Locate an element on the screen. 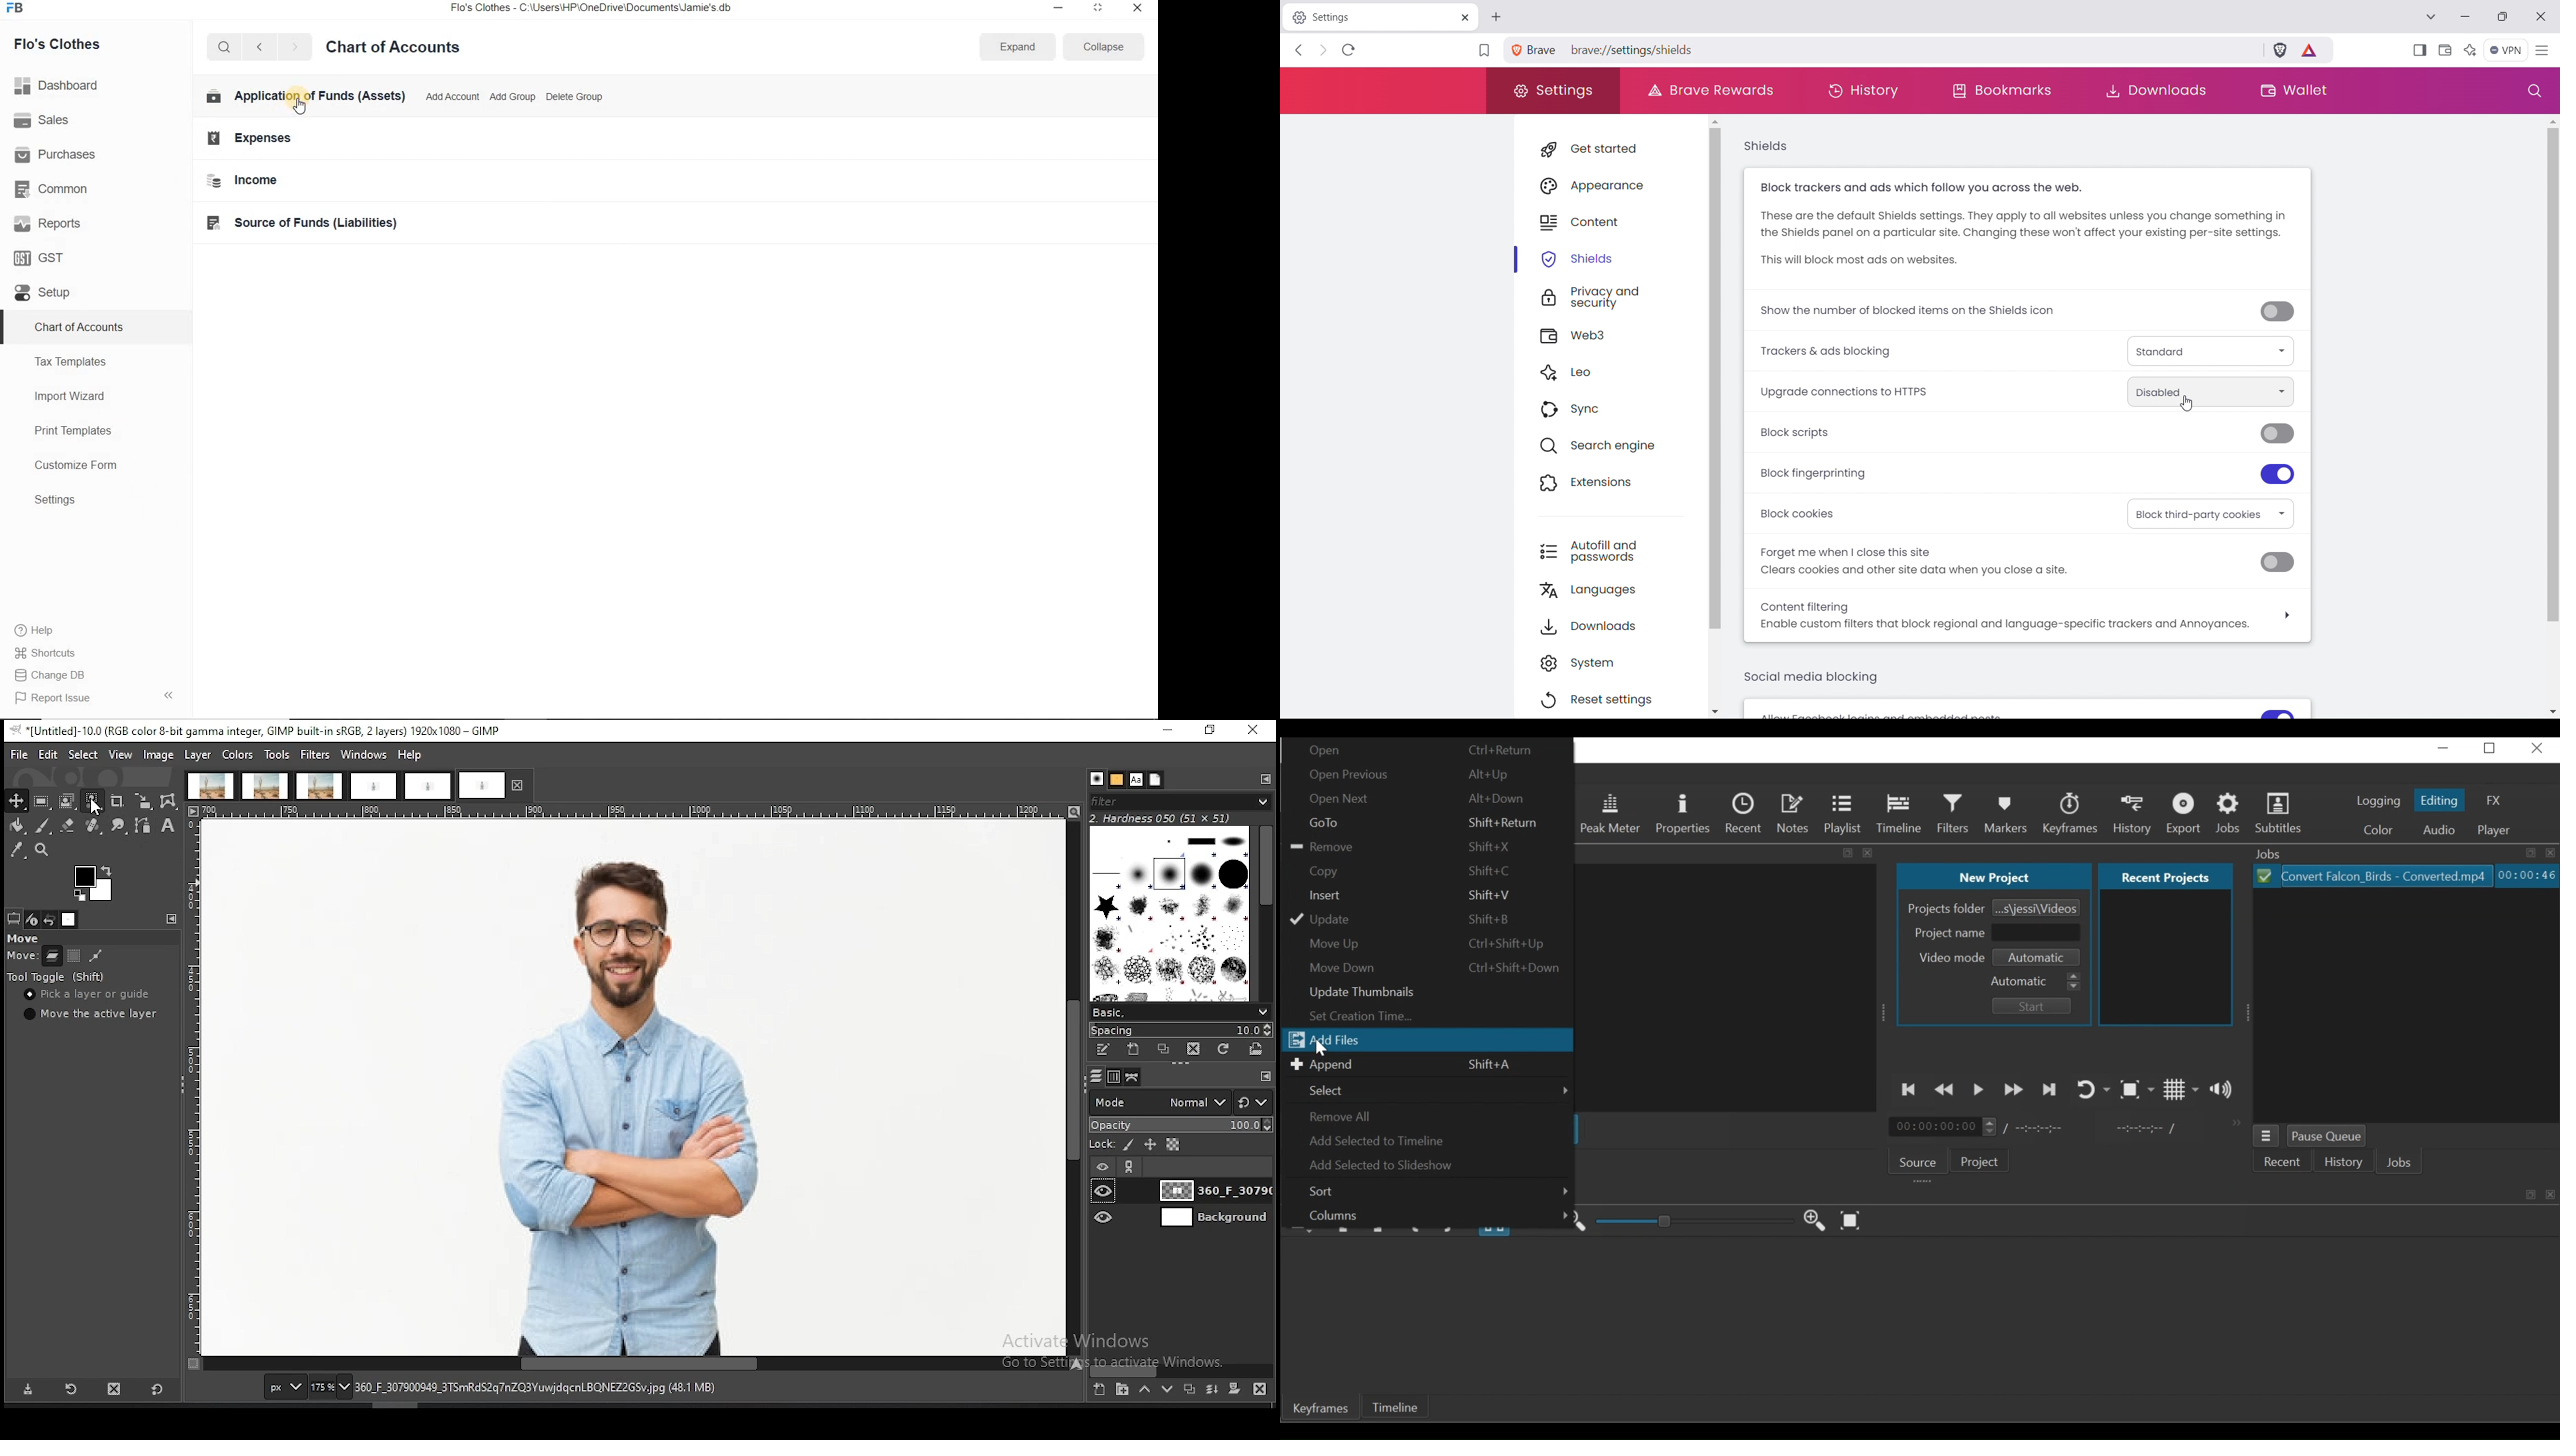  Jobs is located at coordinates (2229, 815).